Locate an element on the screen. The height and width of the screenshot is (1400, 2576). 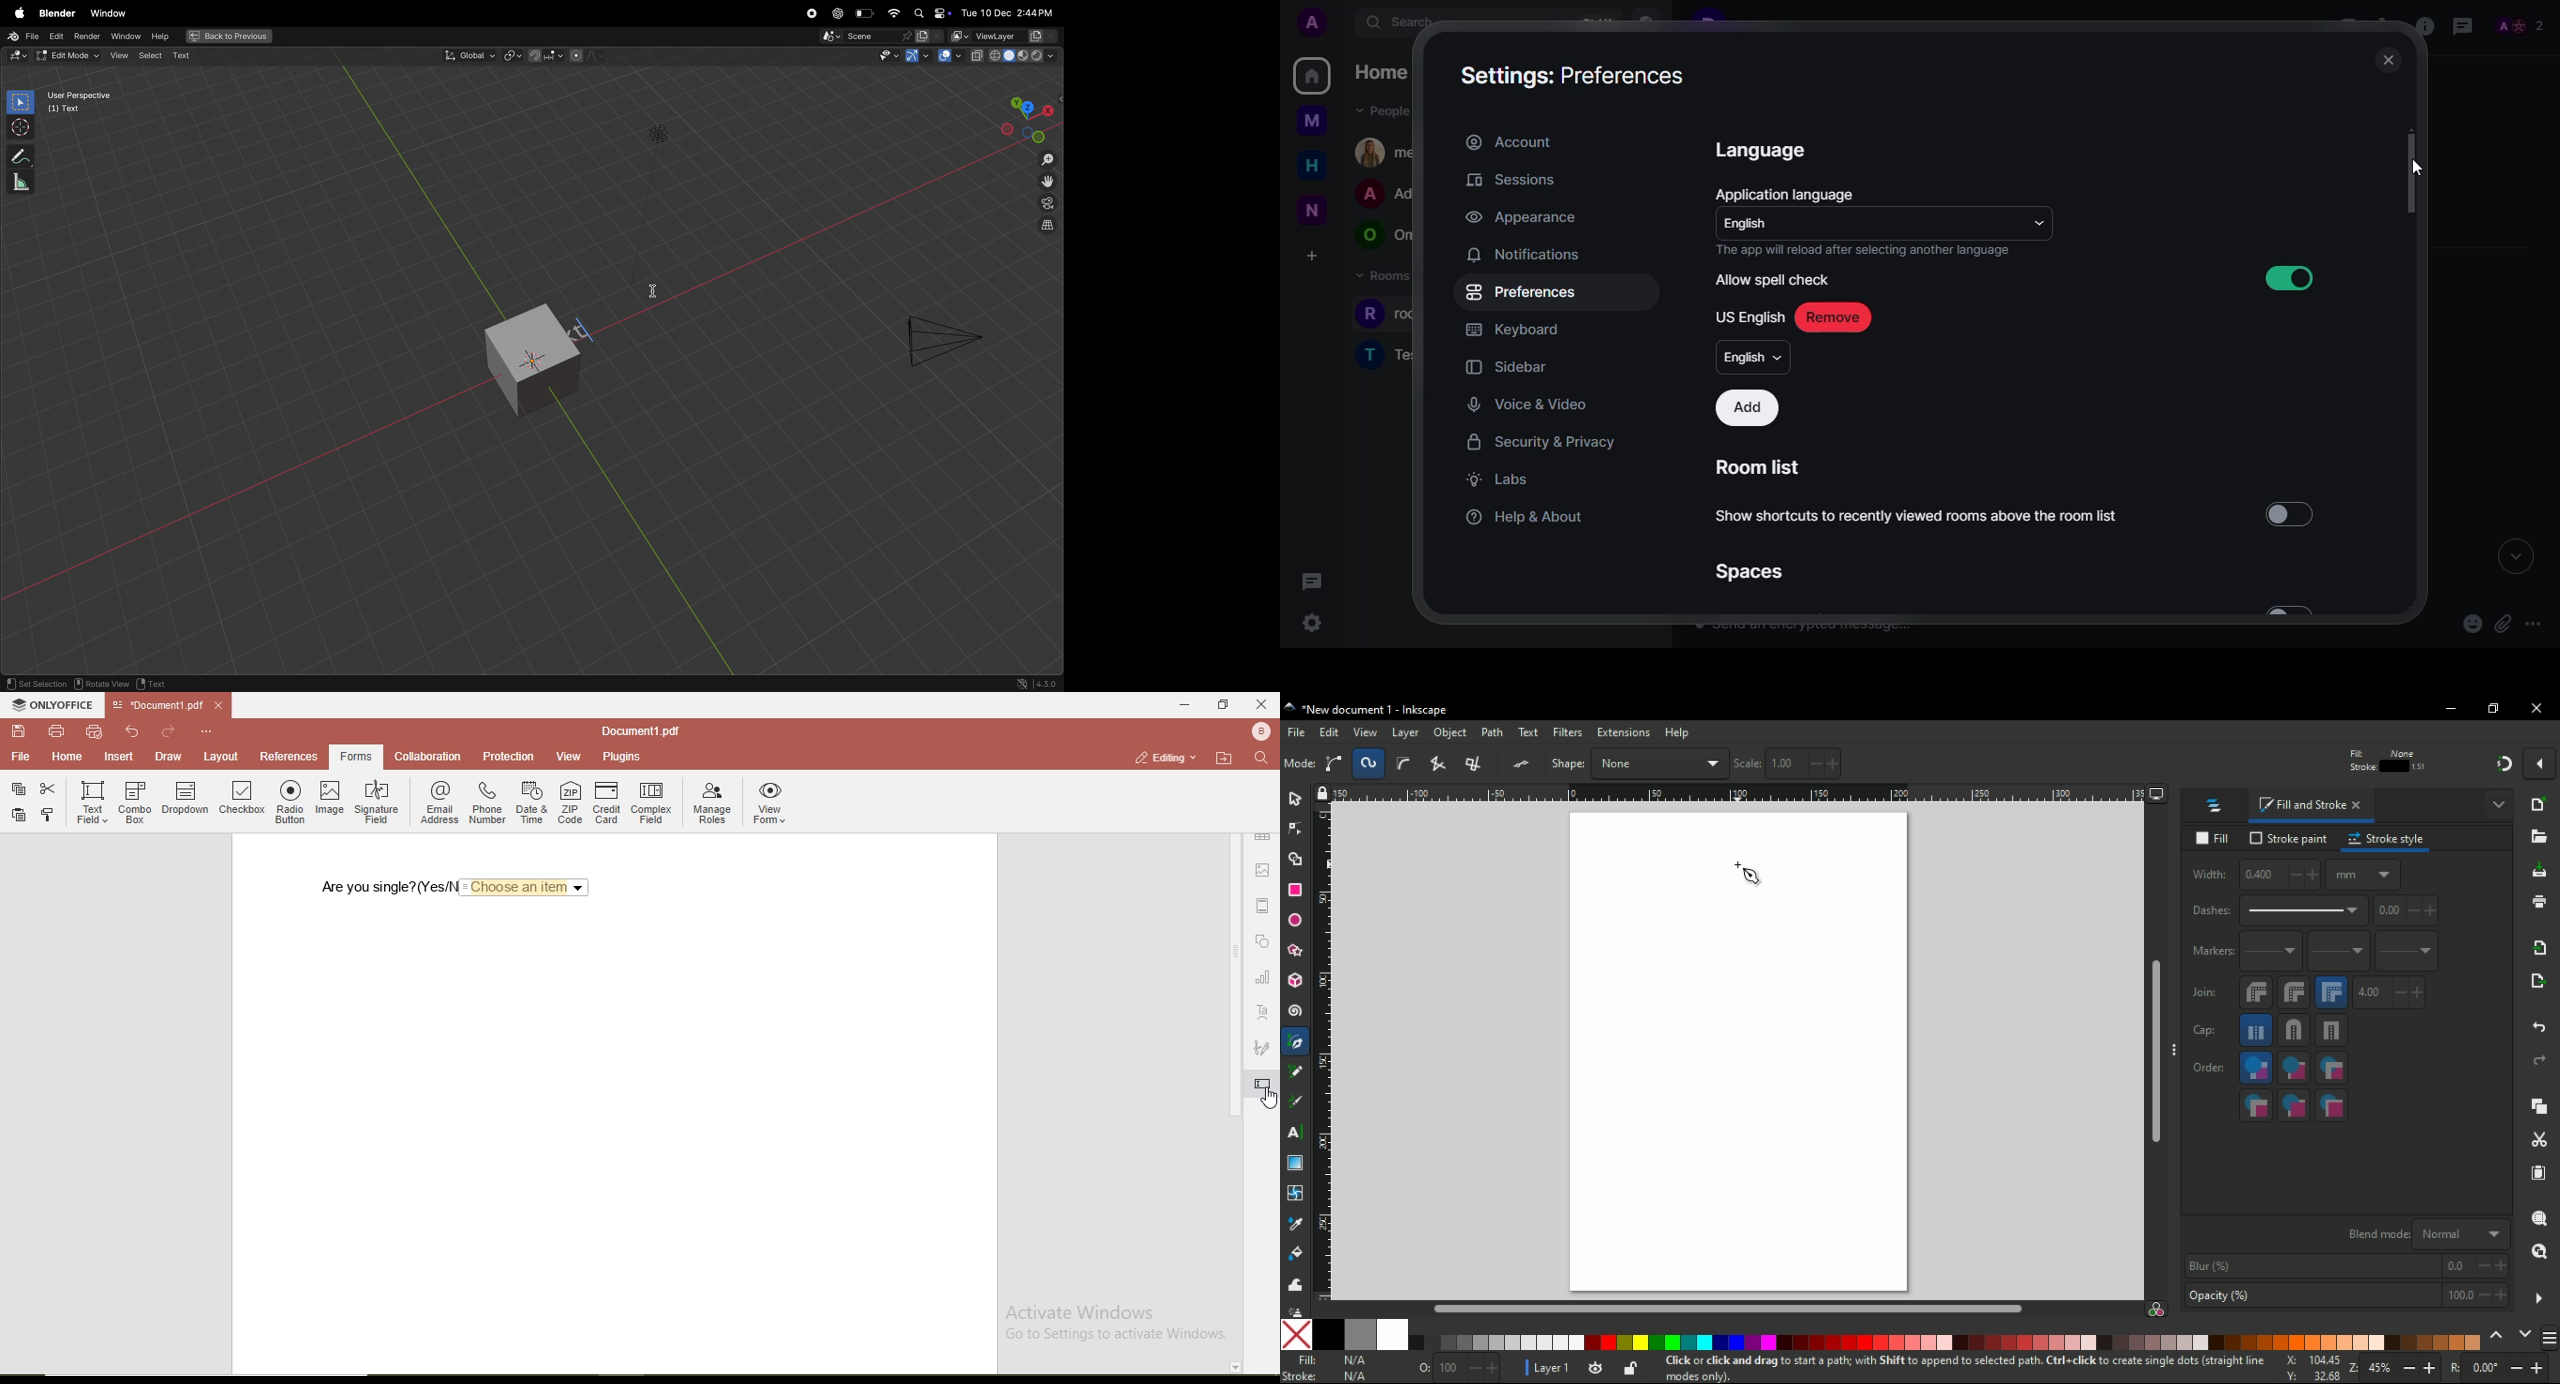
date & time is located at coordinates (531, 803).